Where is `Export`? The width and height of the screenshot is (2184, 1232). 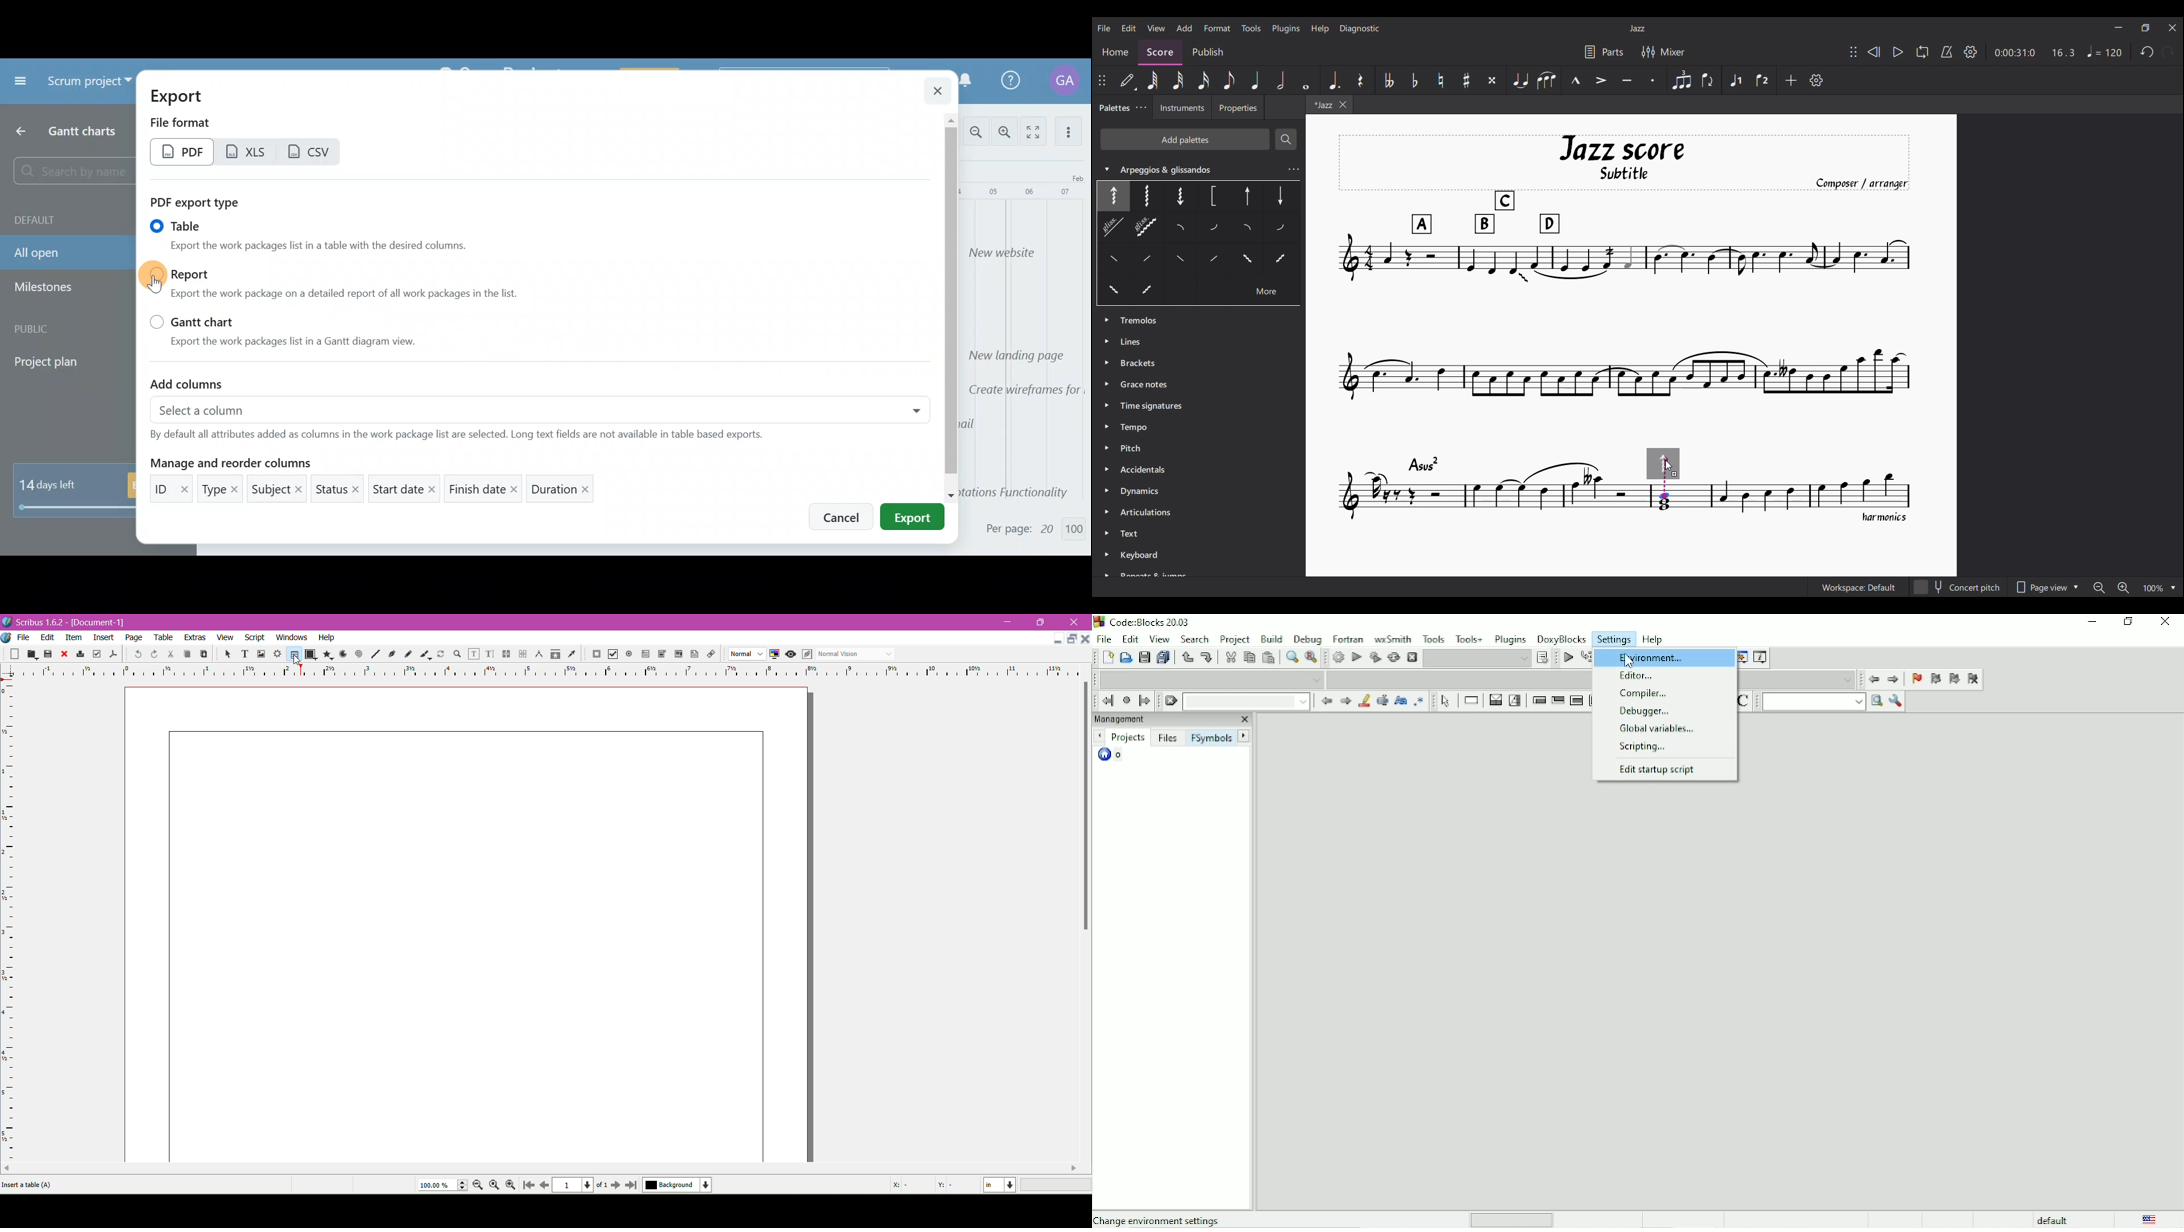
Export is located at coordinates (188, 95).